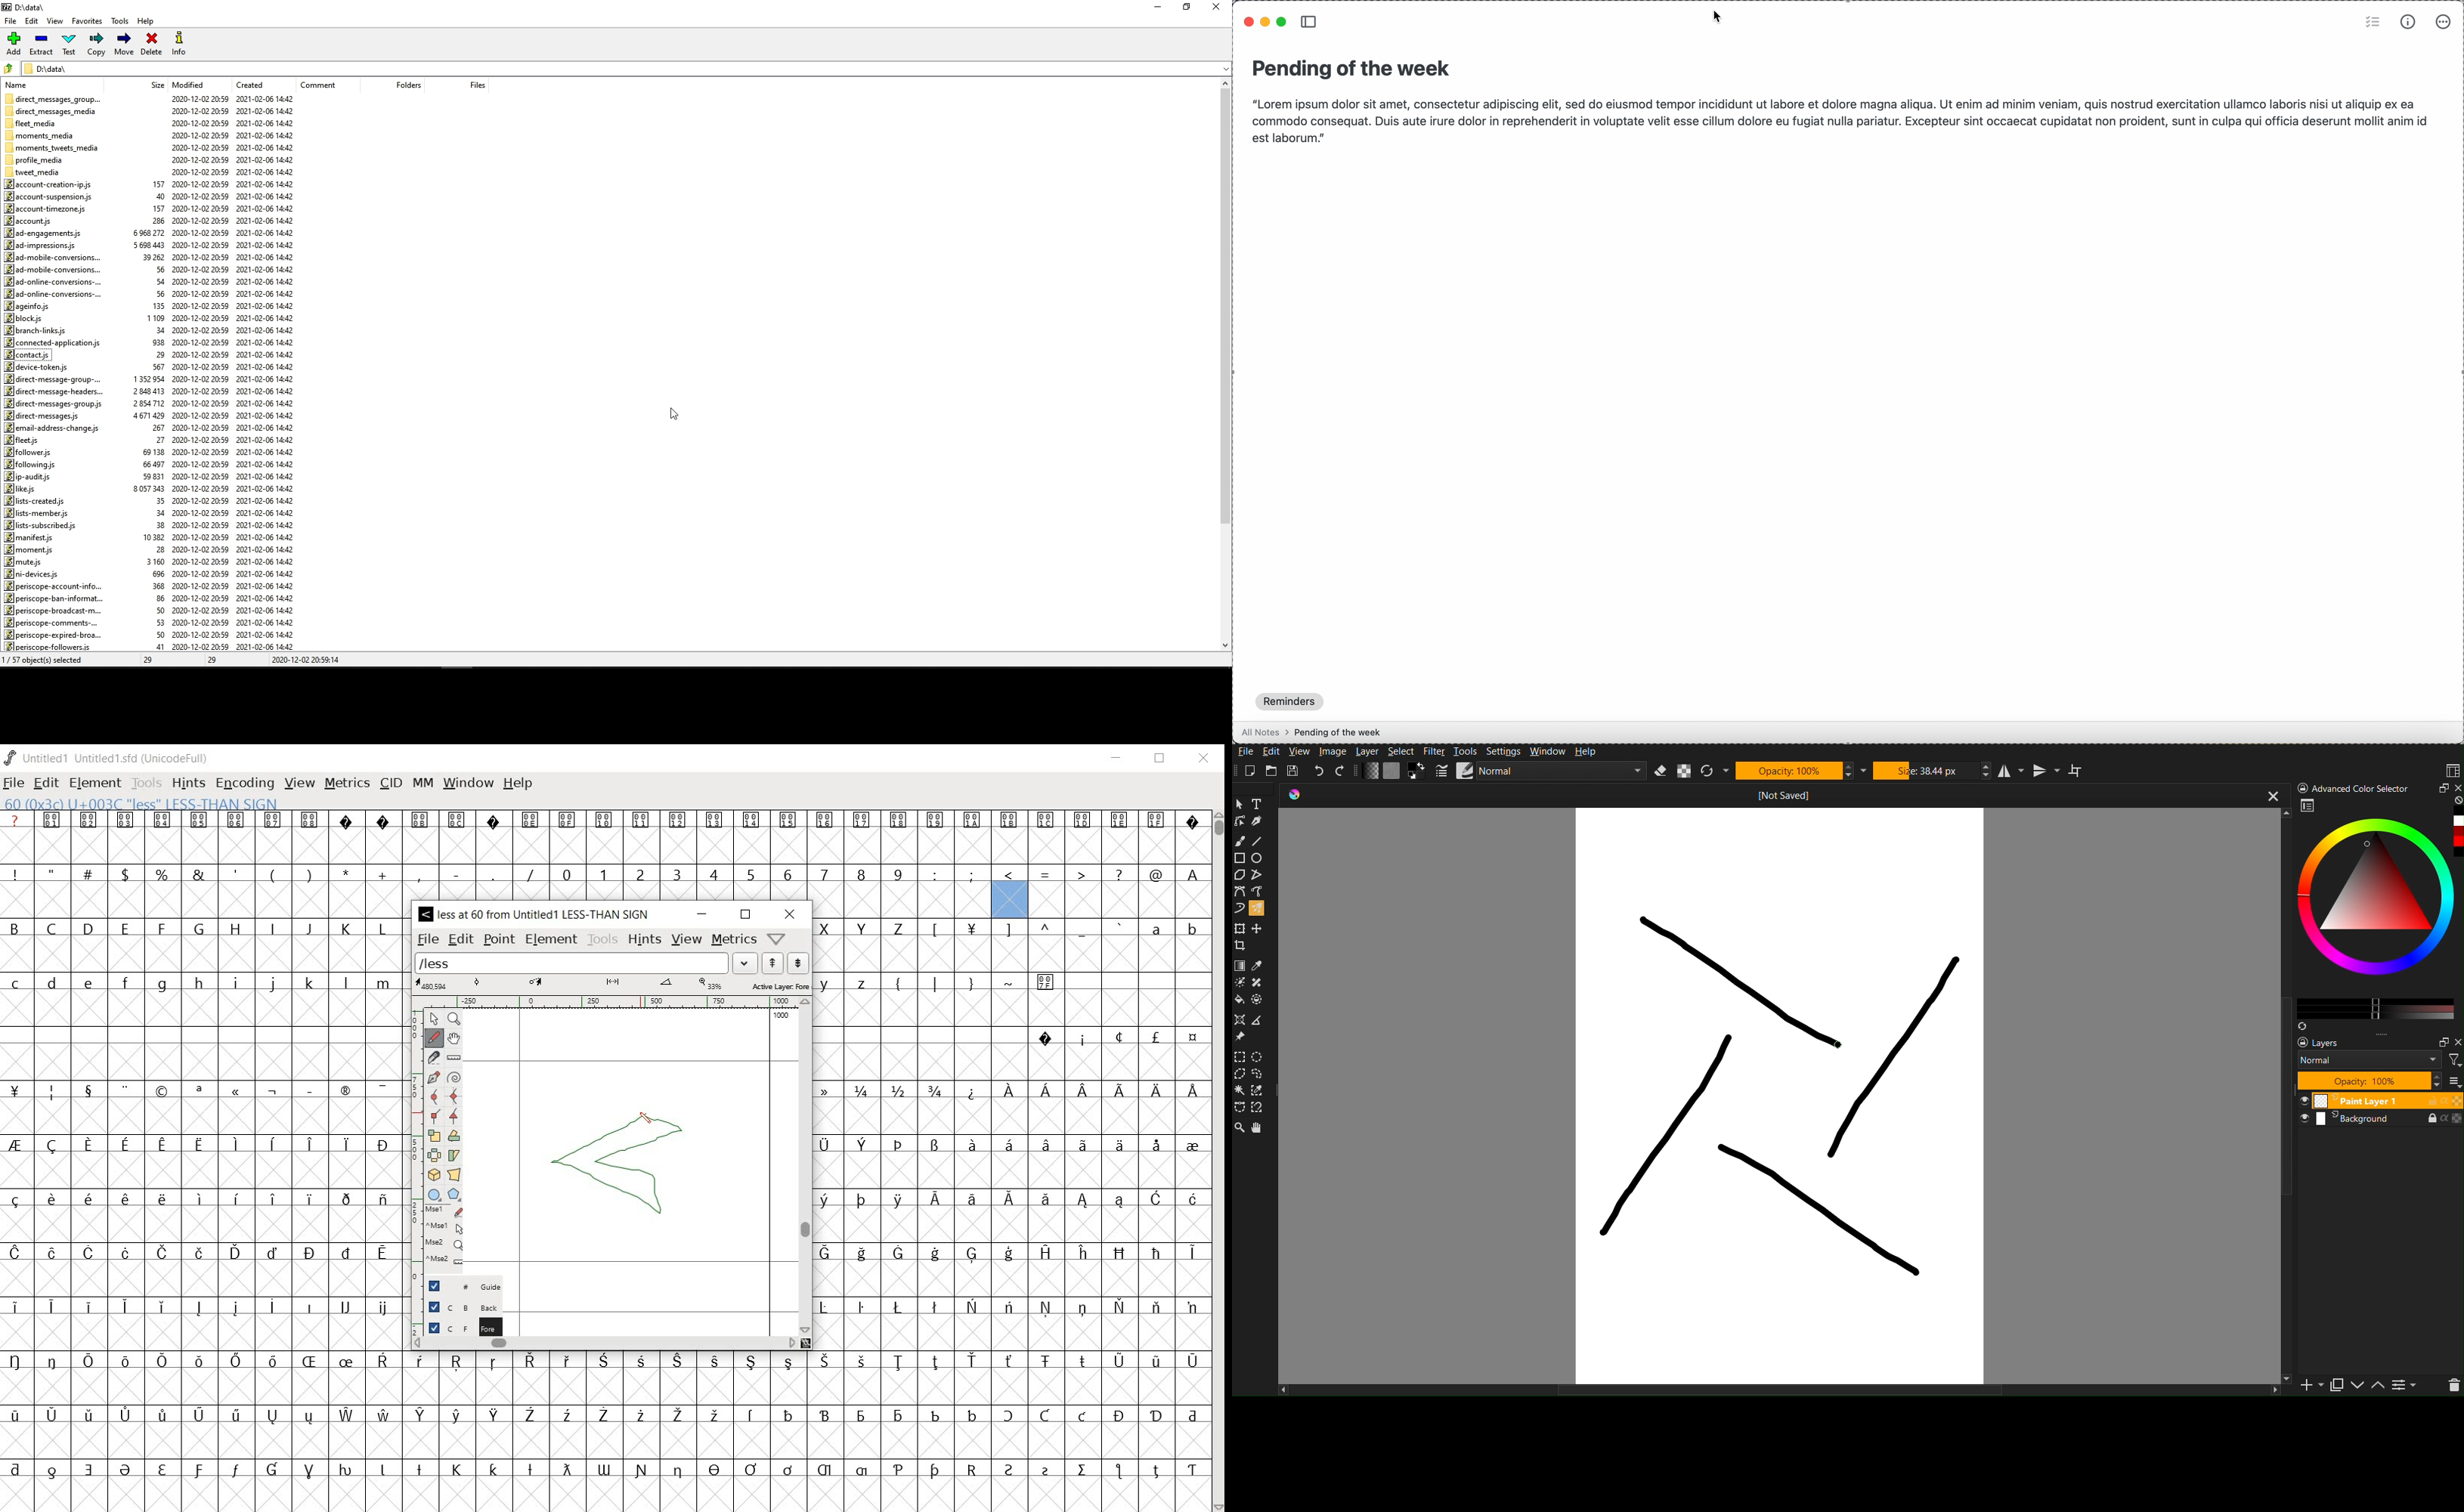  I want to click on Colorise Mask, so click(1240, 983).